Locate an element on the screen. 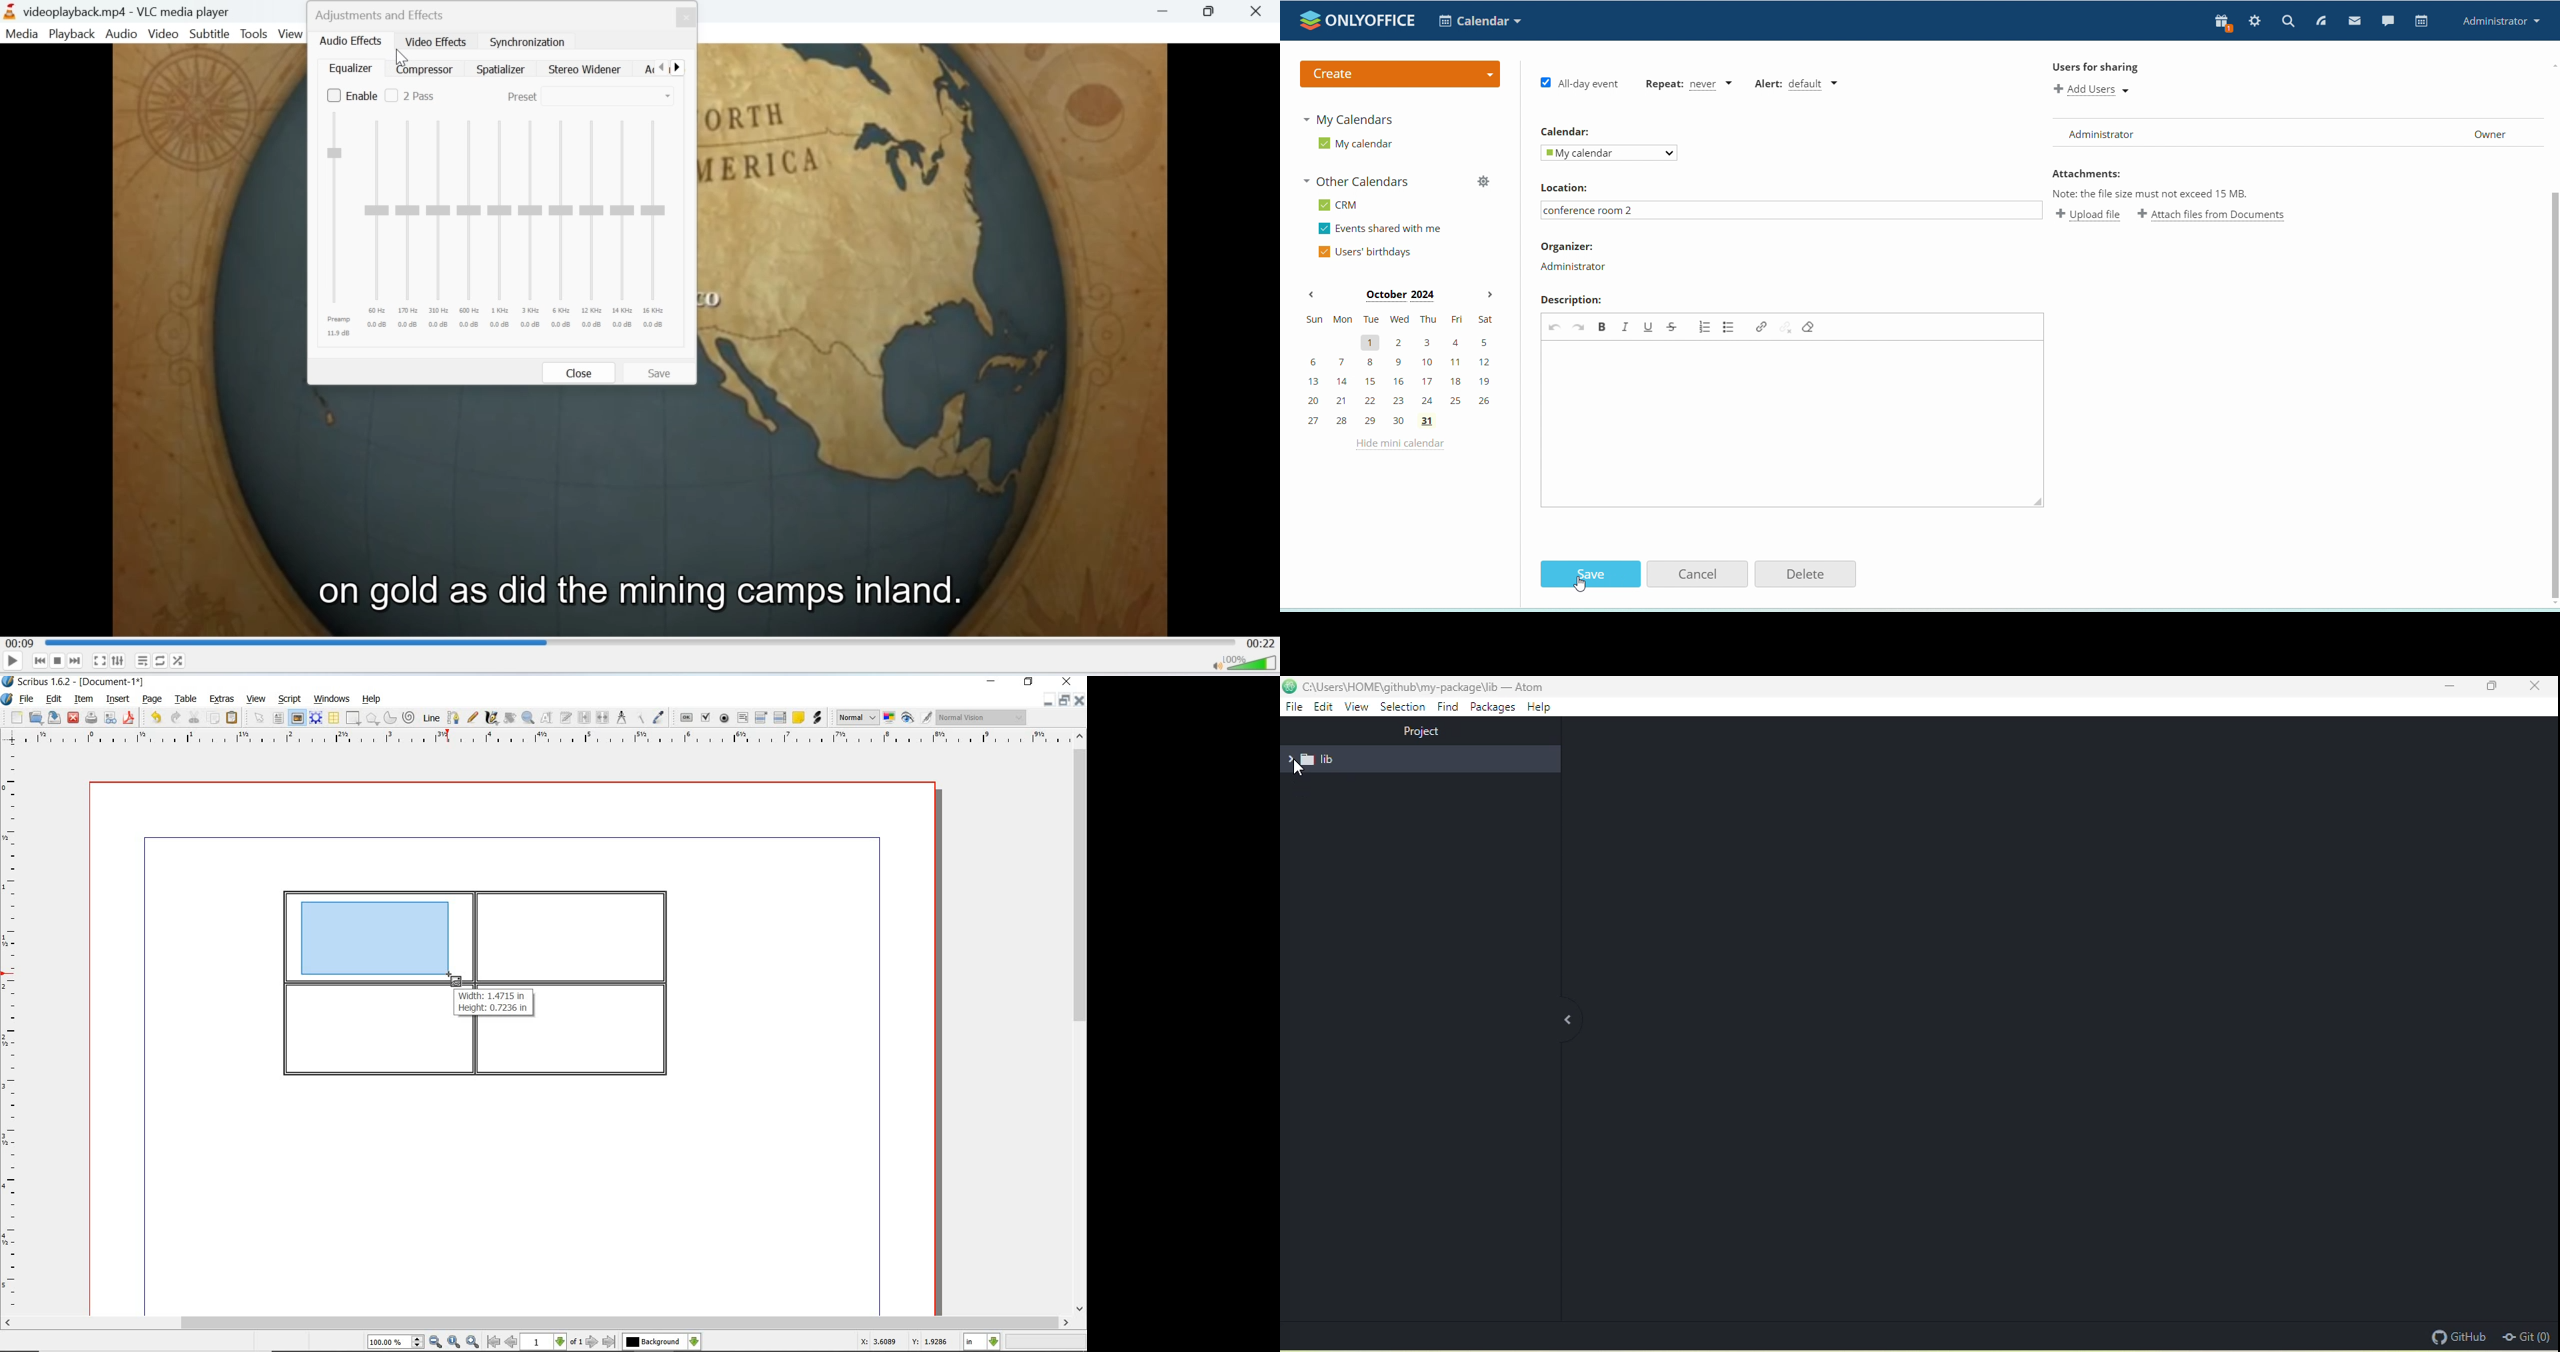  PDF List Box is located at coordinates (780, 717).